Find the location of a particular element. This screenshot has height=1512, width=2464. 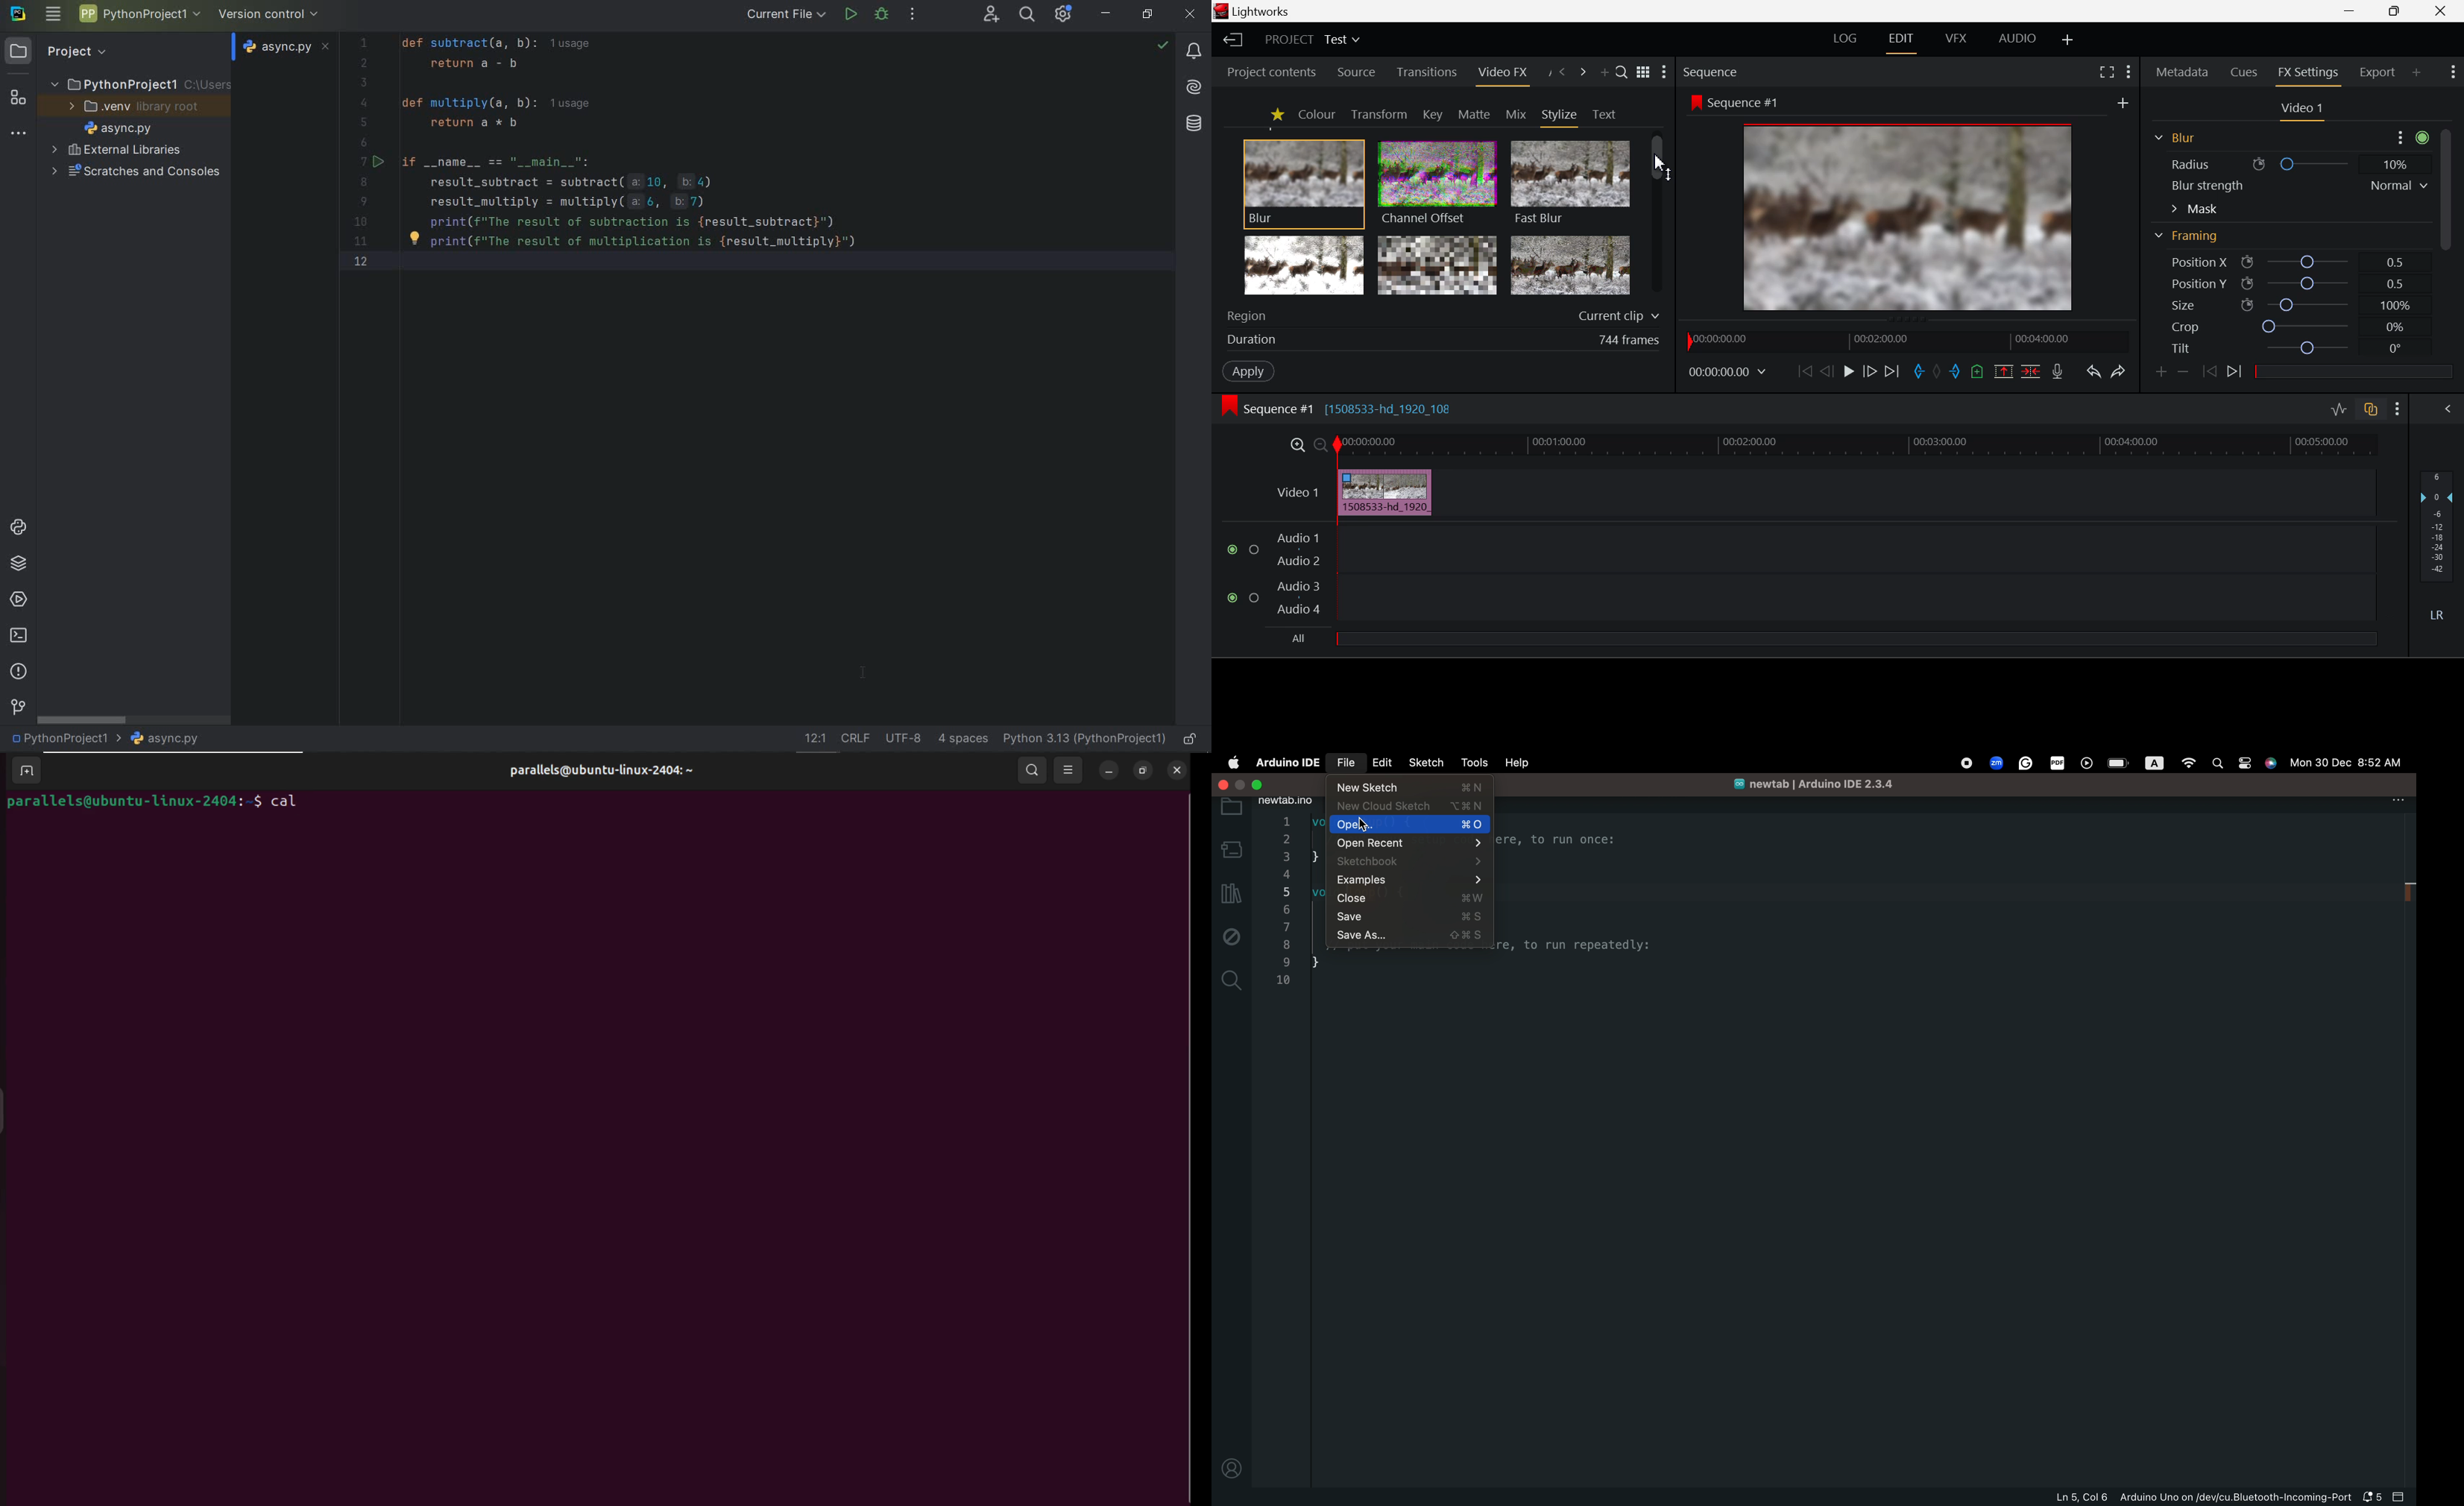

services is located at coordinates (17, 600).